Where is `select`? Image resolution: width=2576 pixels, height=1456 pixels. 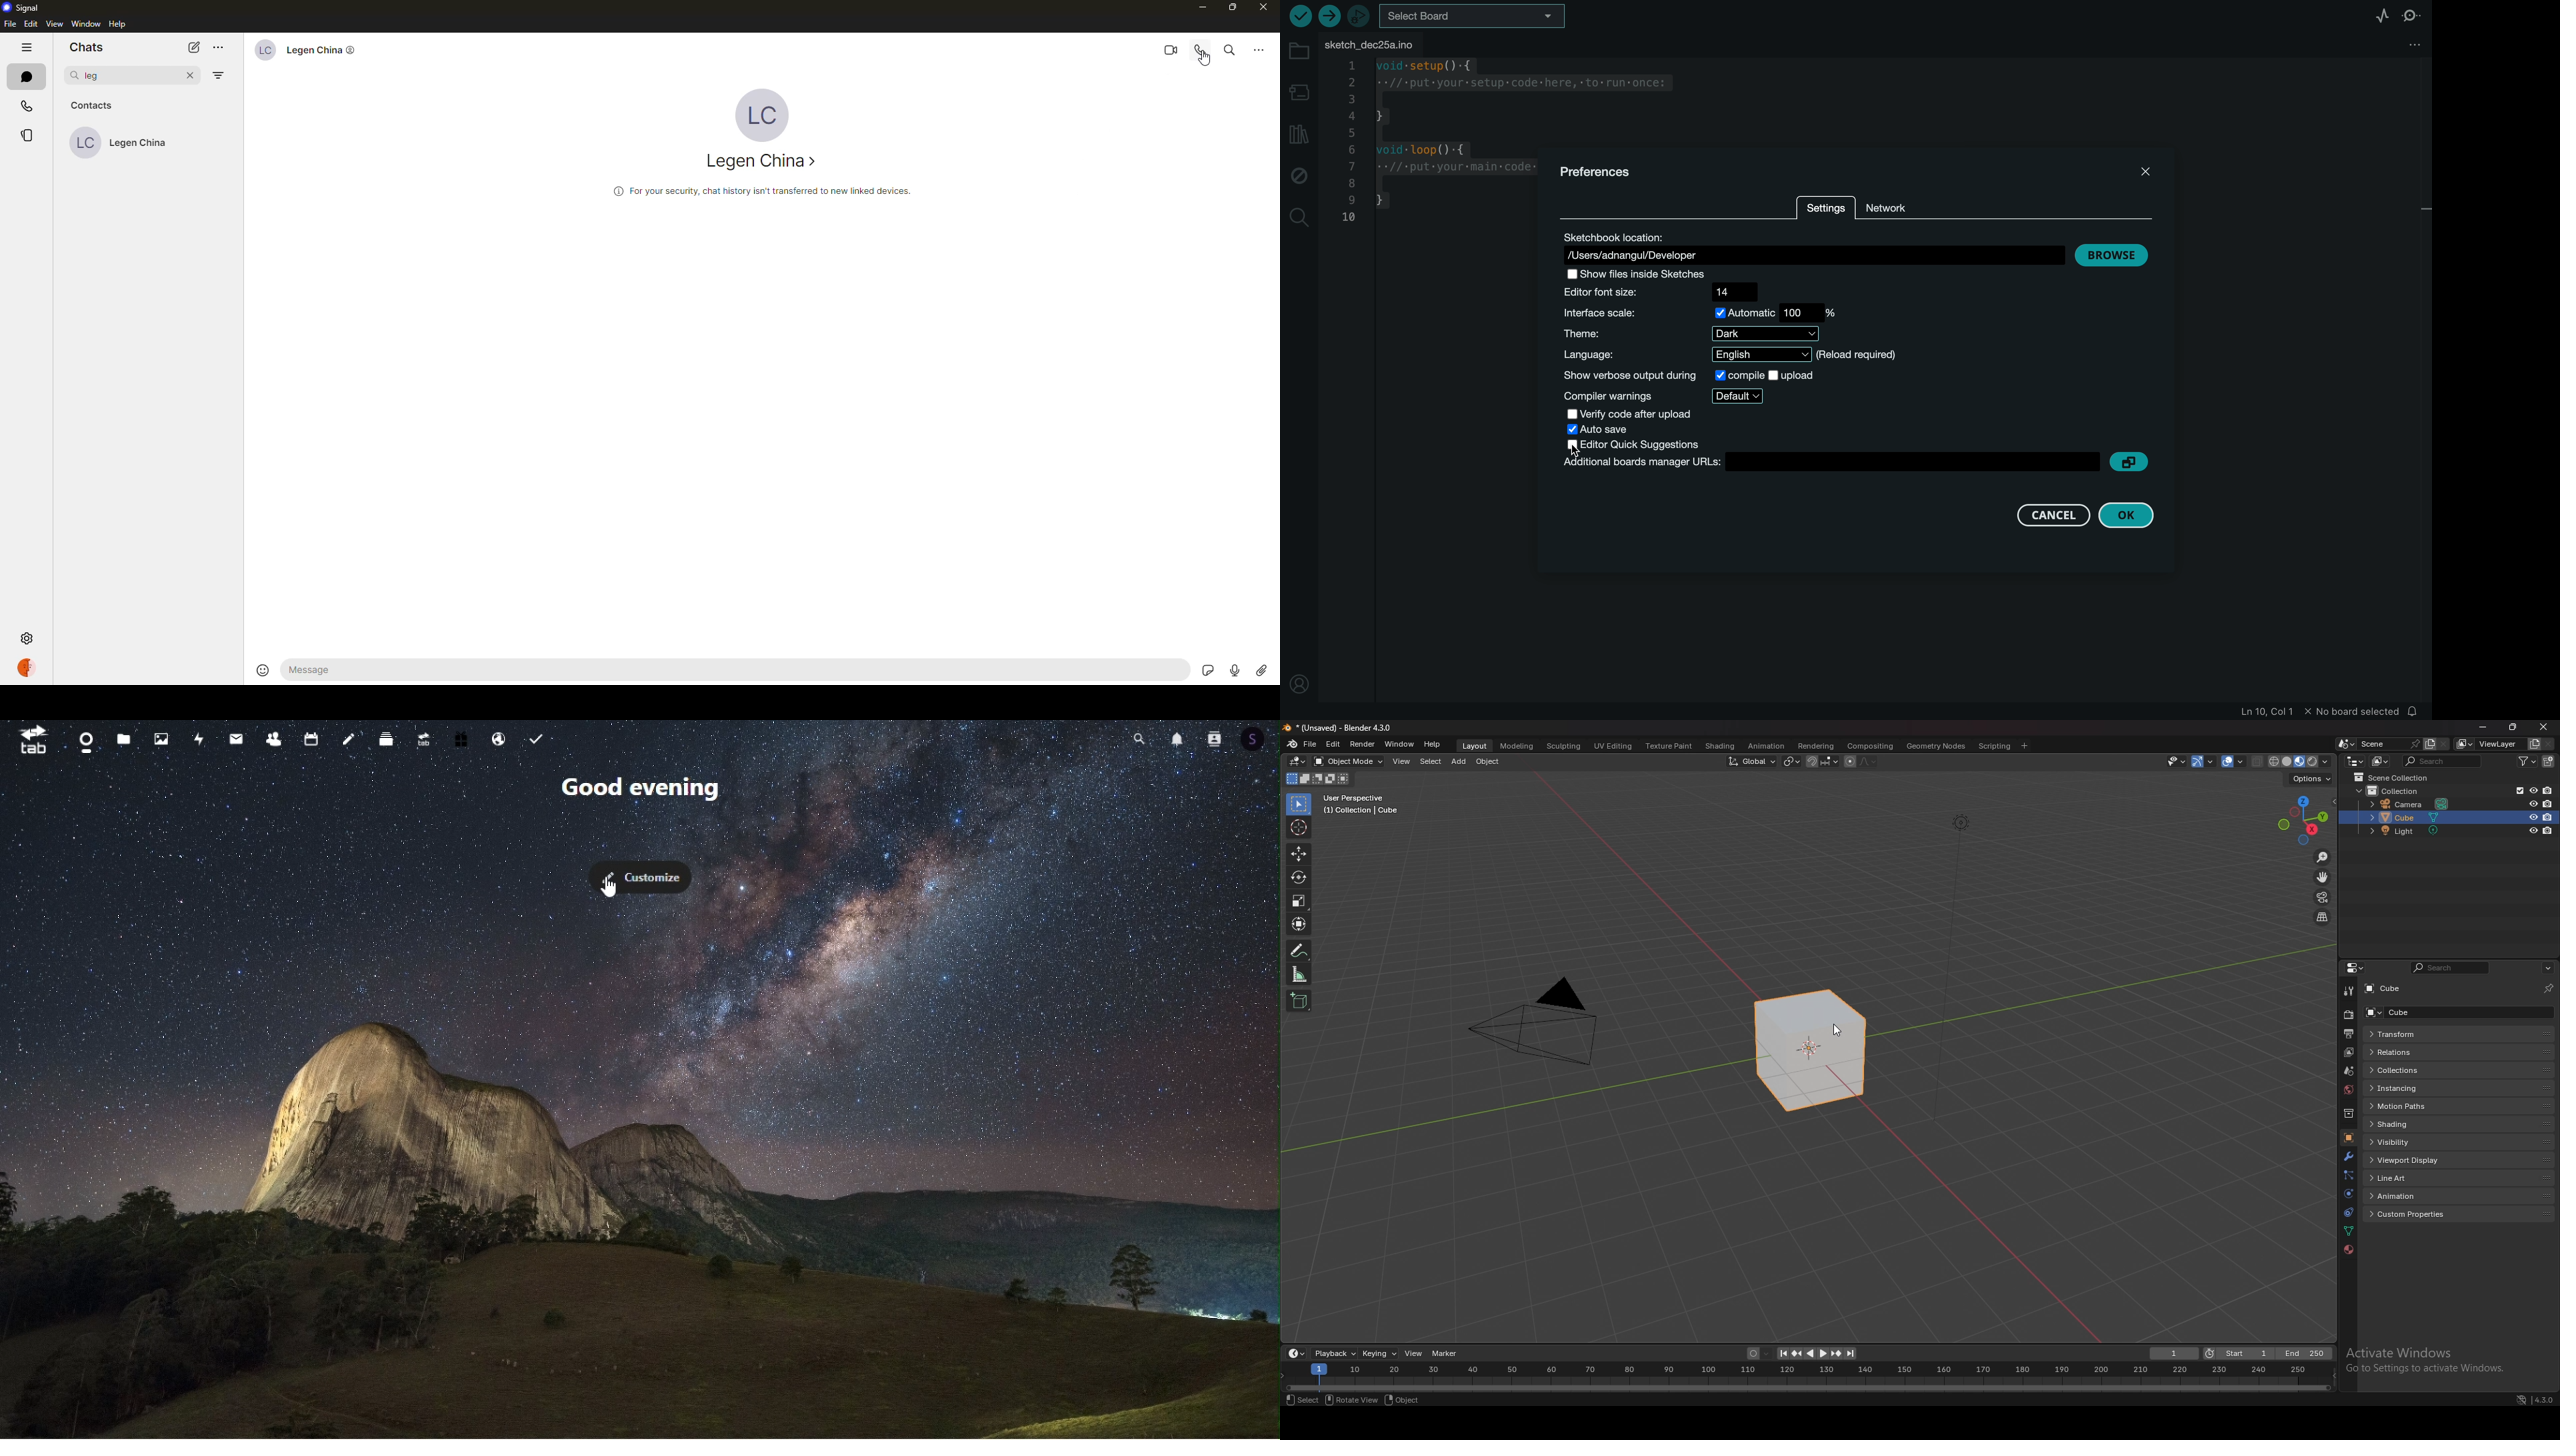
select is located at coordinates (1431, 761).